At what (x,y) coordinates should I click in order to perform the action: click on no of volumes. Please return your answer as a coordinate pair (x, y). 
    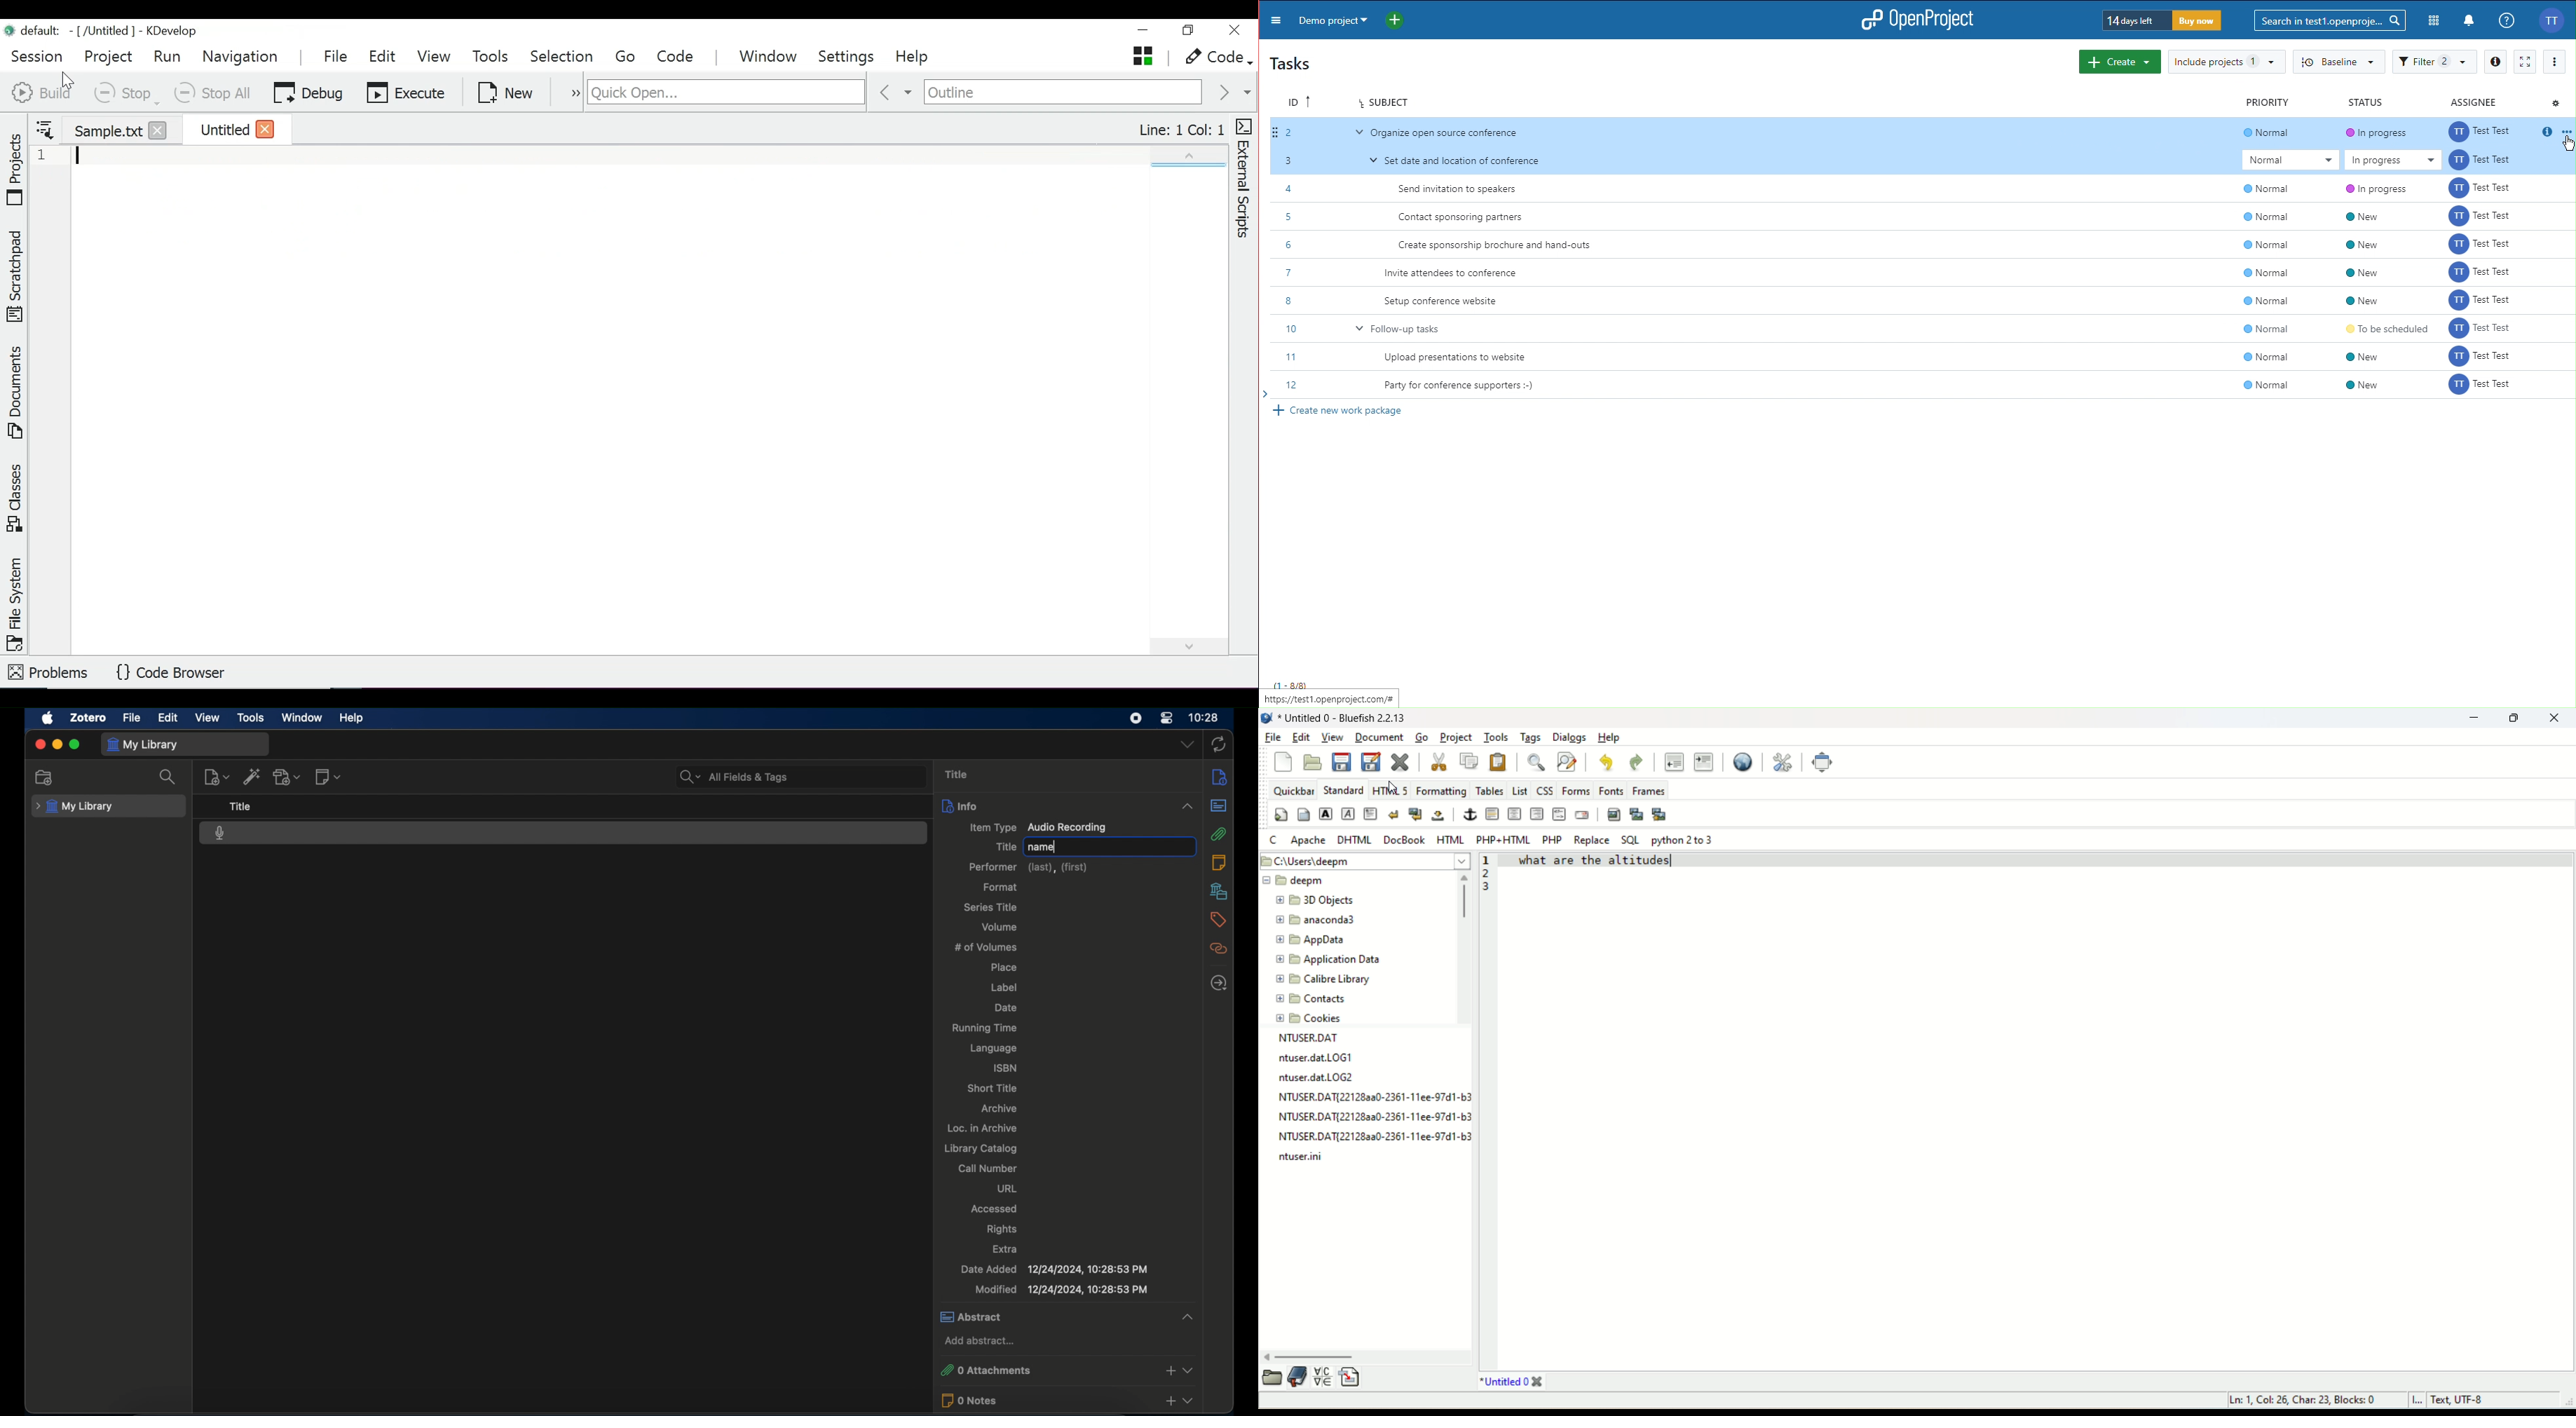
    Looking at the image, I should click on (989, 947).